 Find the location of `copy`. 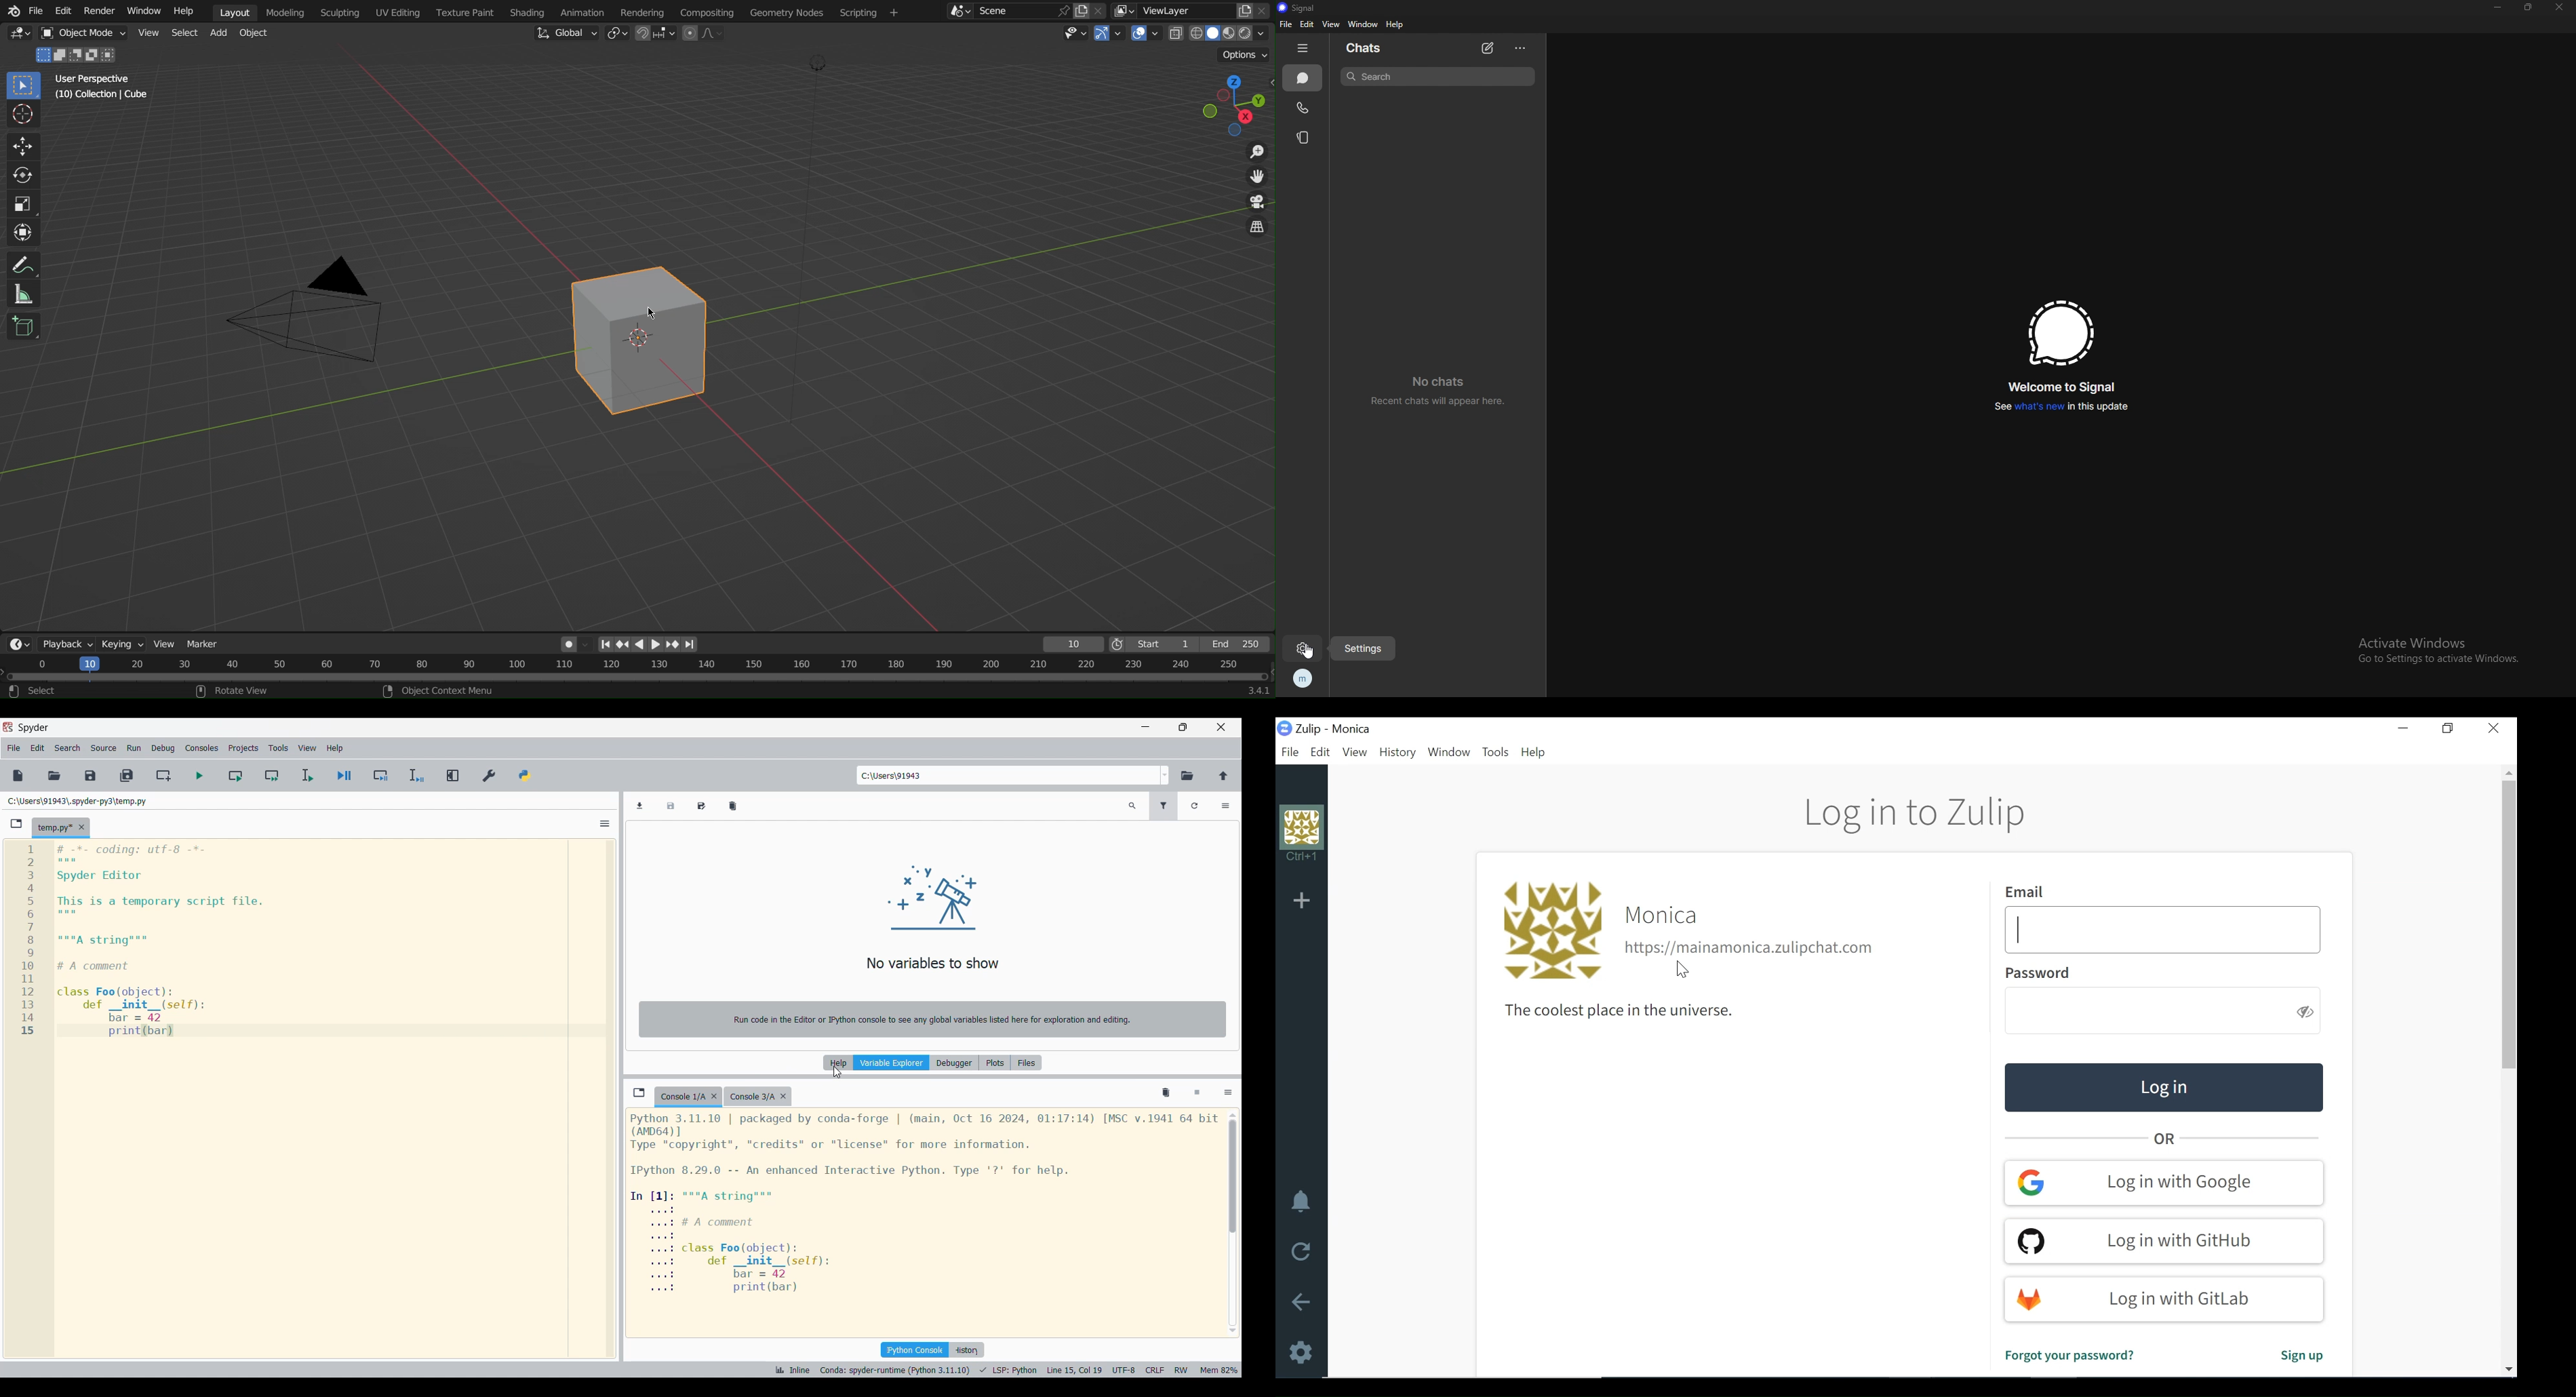

copy is located at coordinates (1086, 9).